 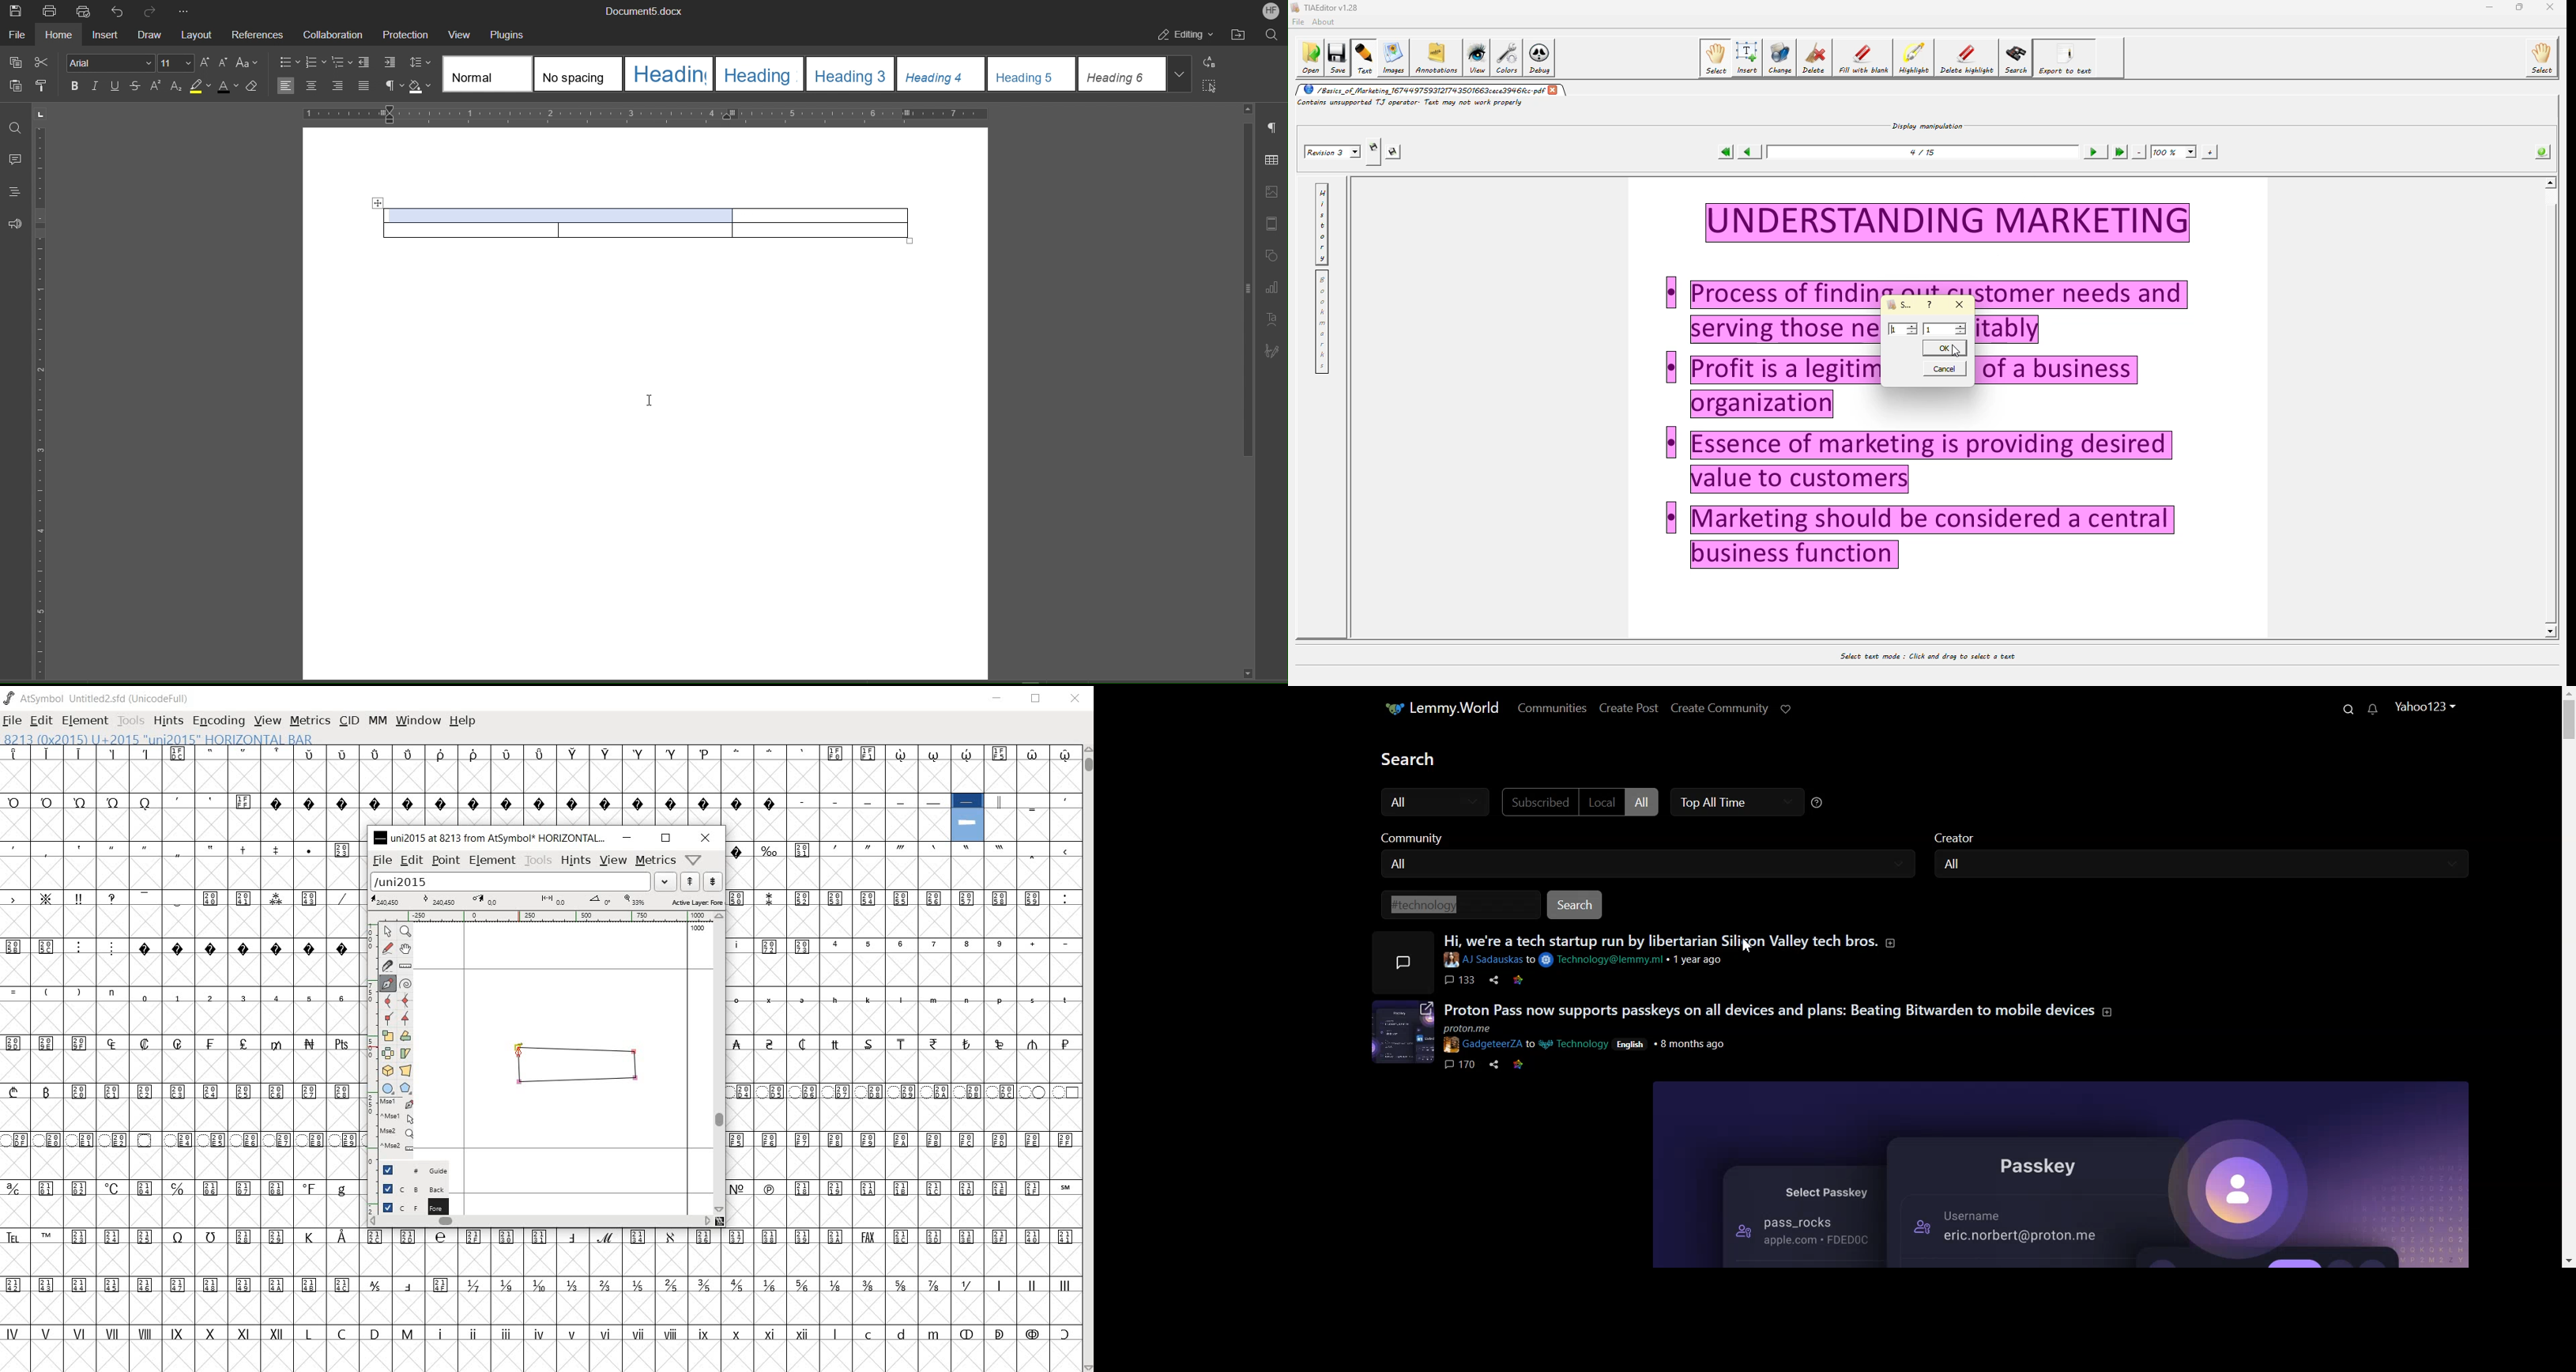 What do you see at coordinates (367, 63) in the screenshot?
I see `Decrease Indent` at bounding box center [367, 63].